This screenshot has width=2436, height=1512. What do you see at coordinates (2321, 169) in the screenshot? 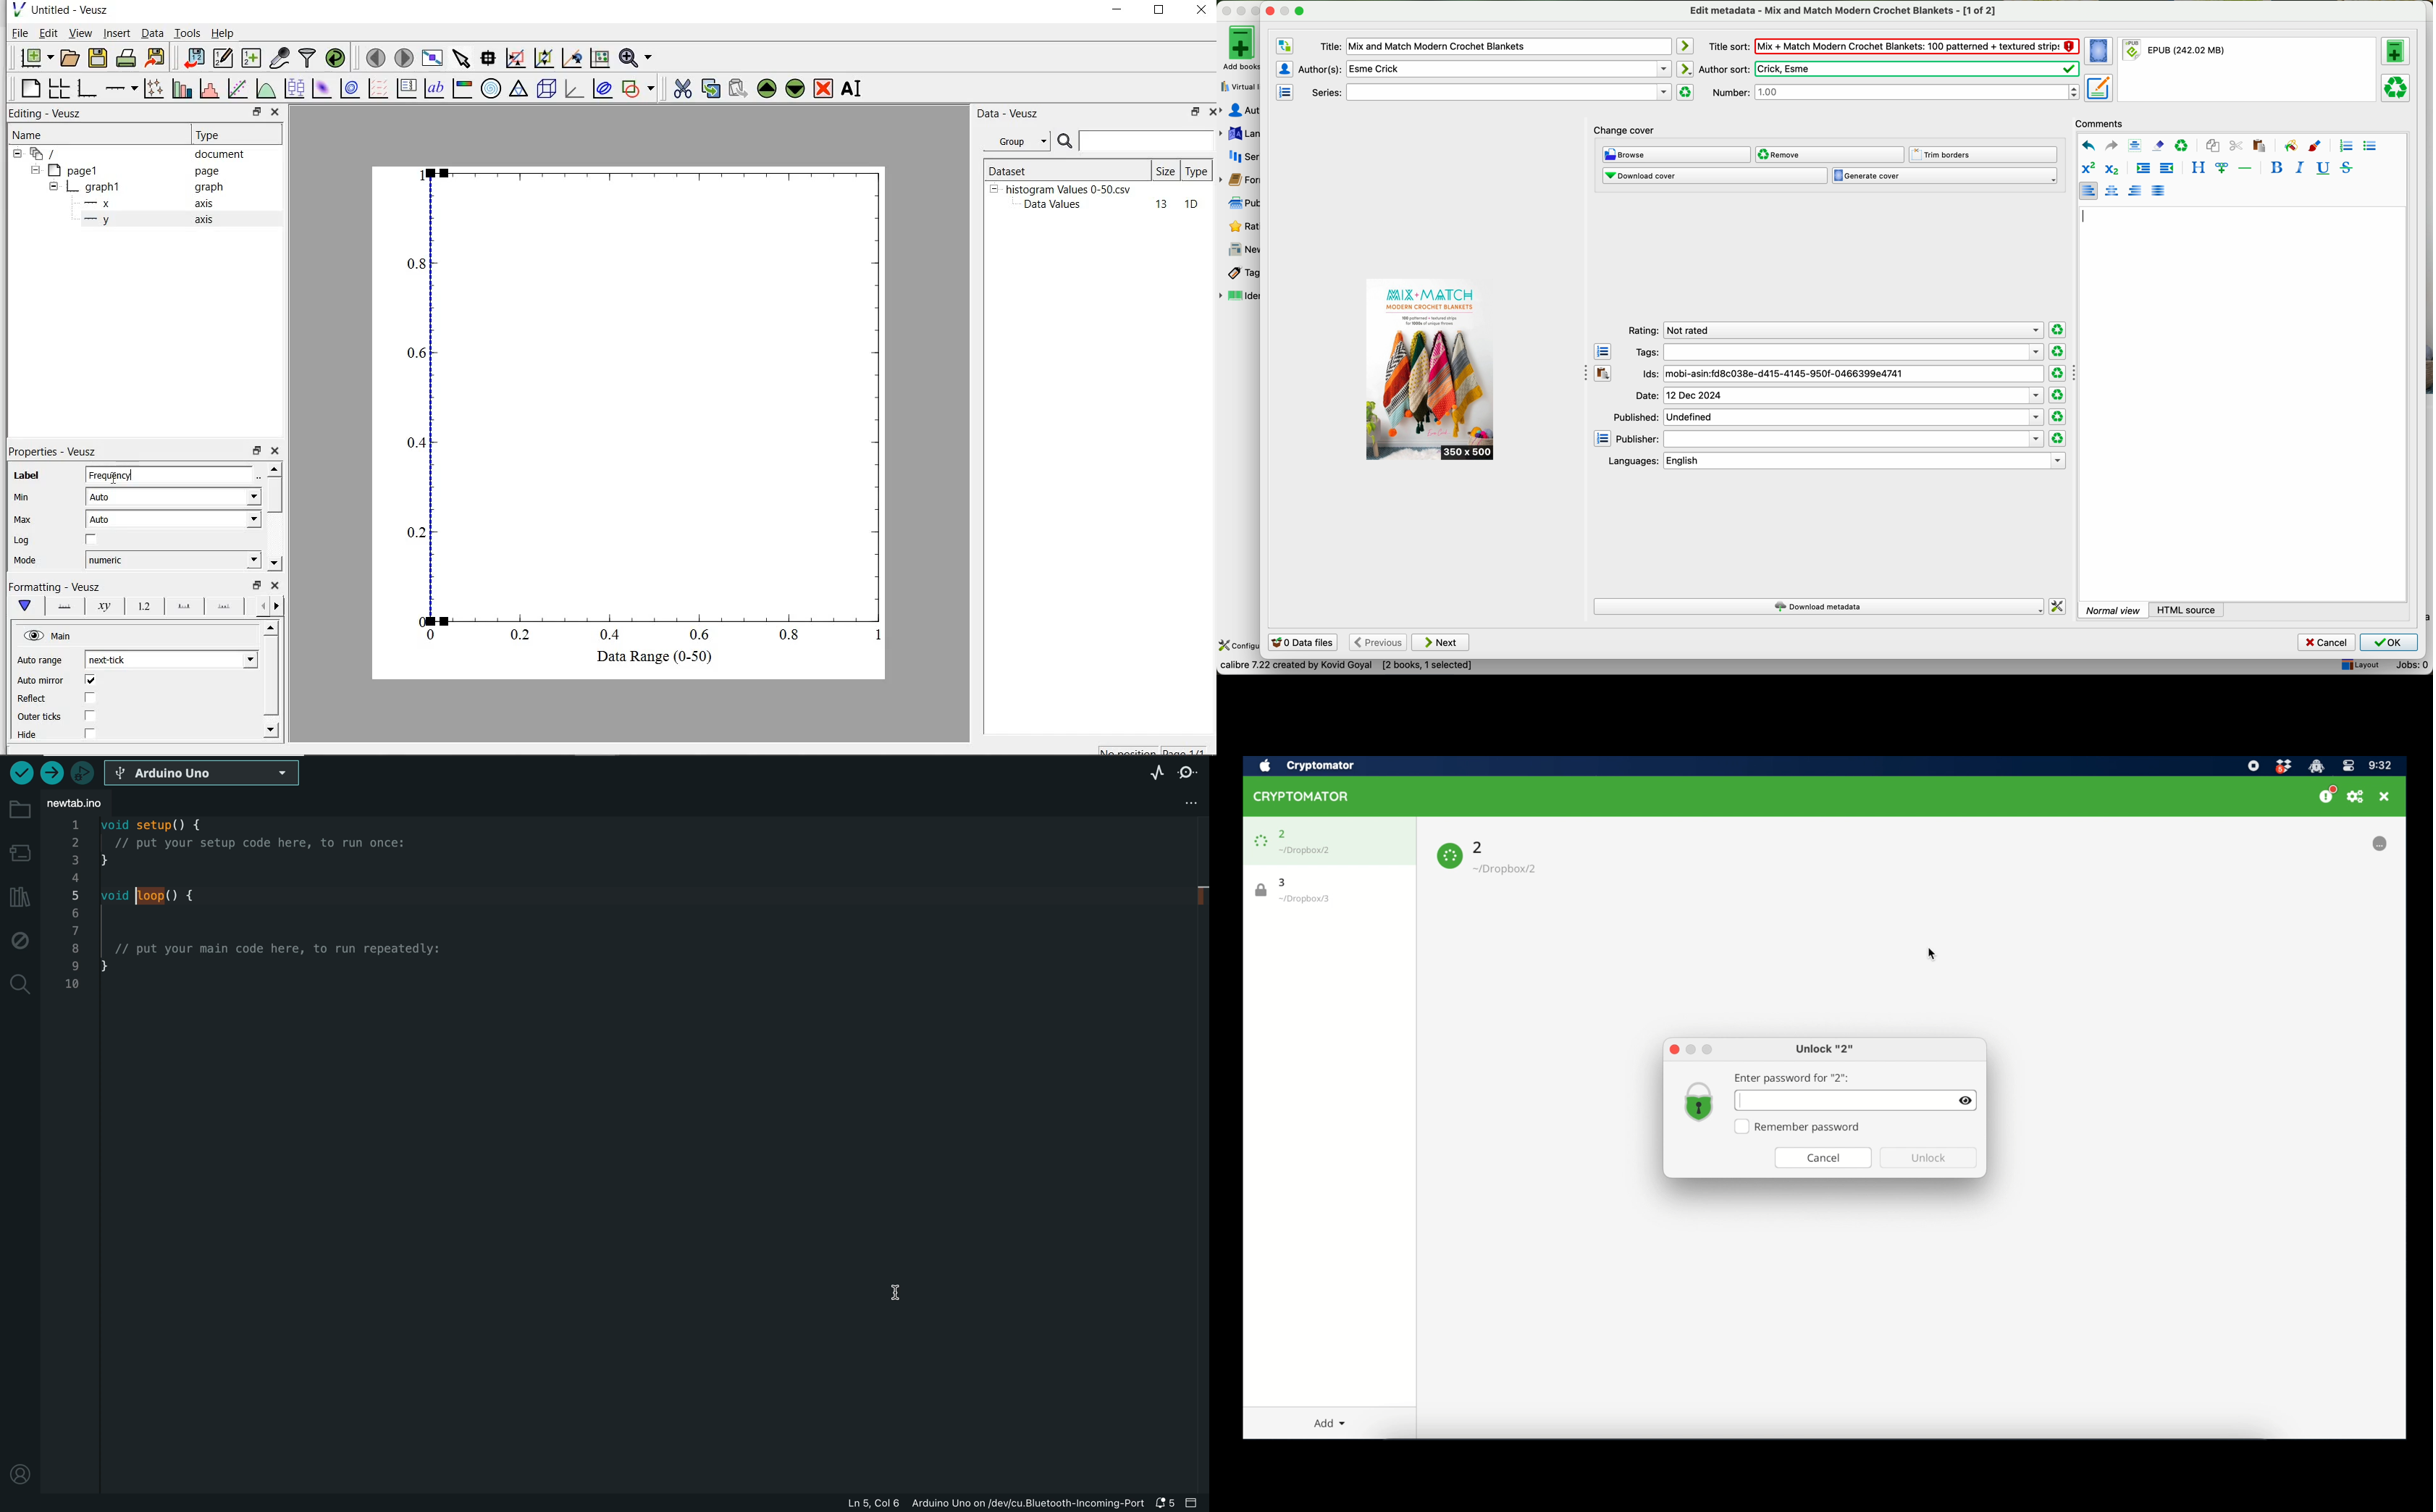
I see `underline` at bounding box center [2321, 169].